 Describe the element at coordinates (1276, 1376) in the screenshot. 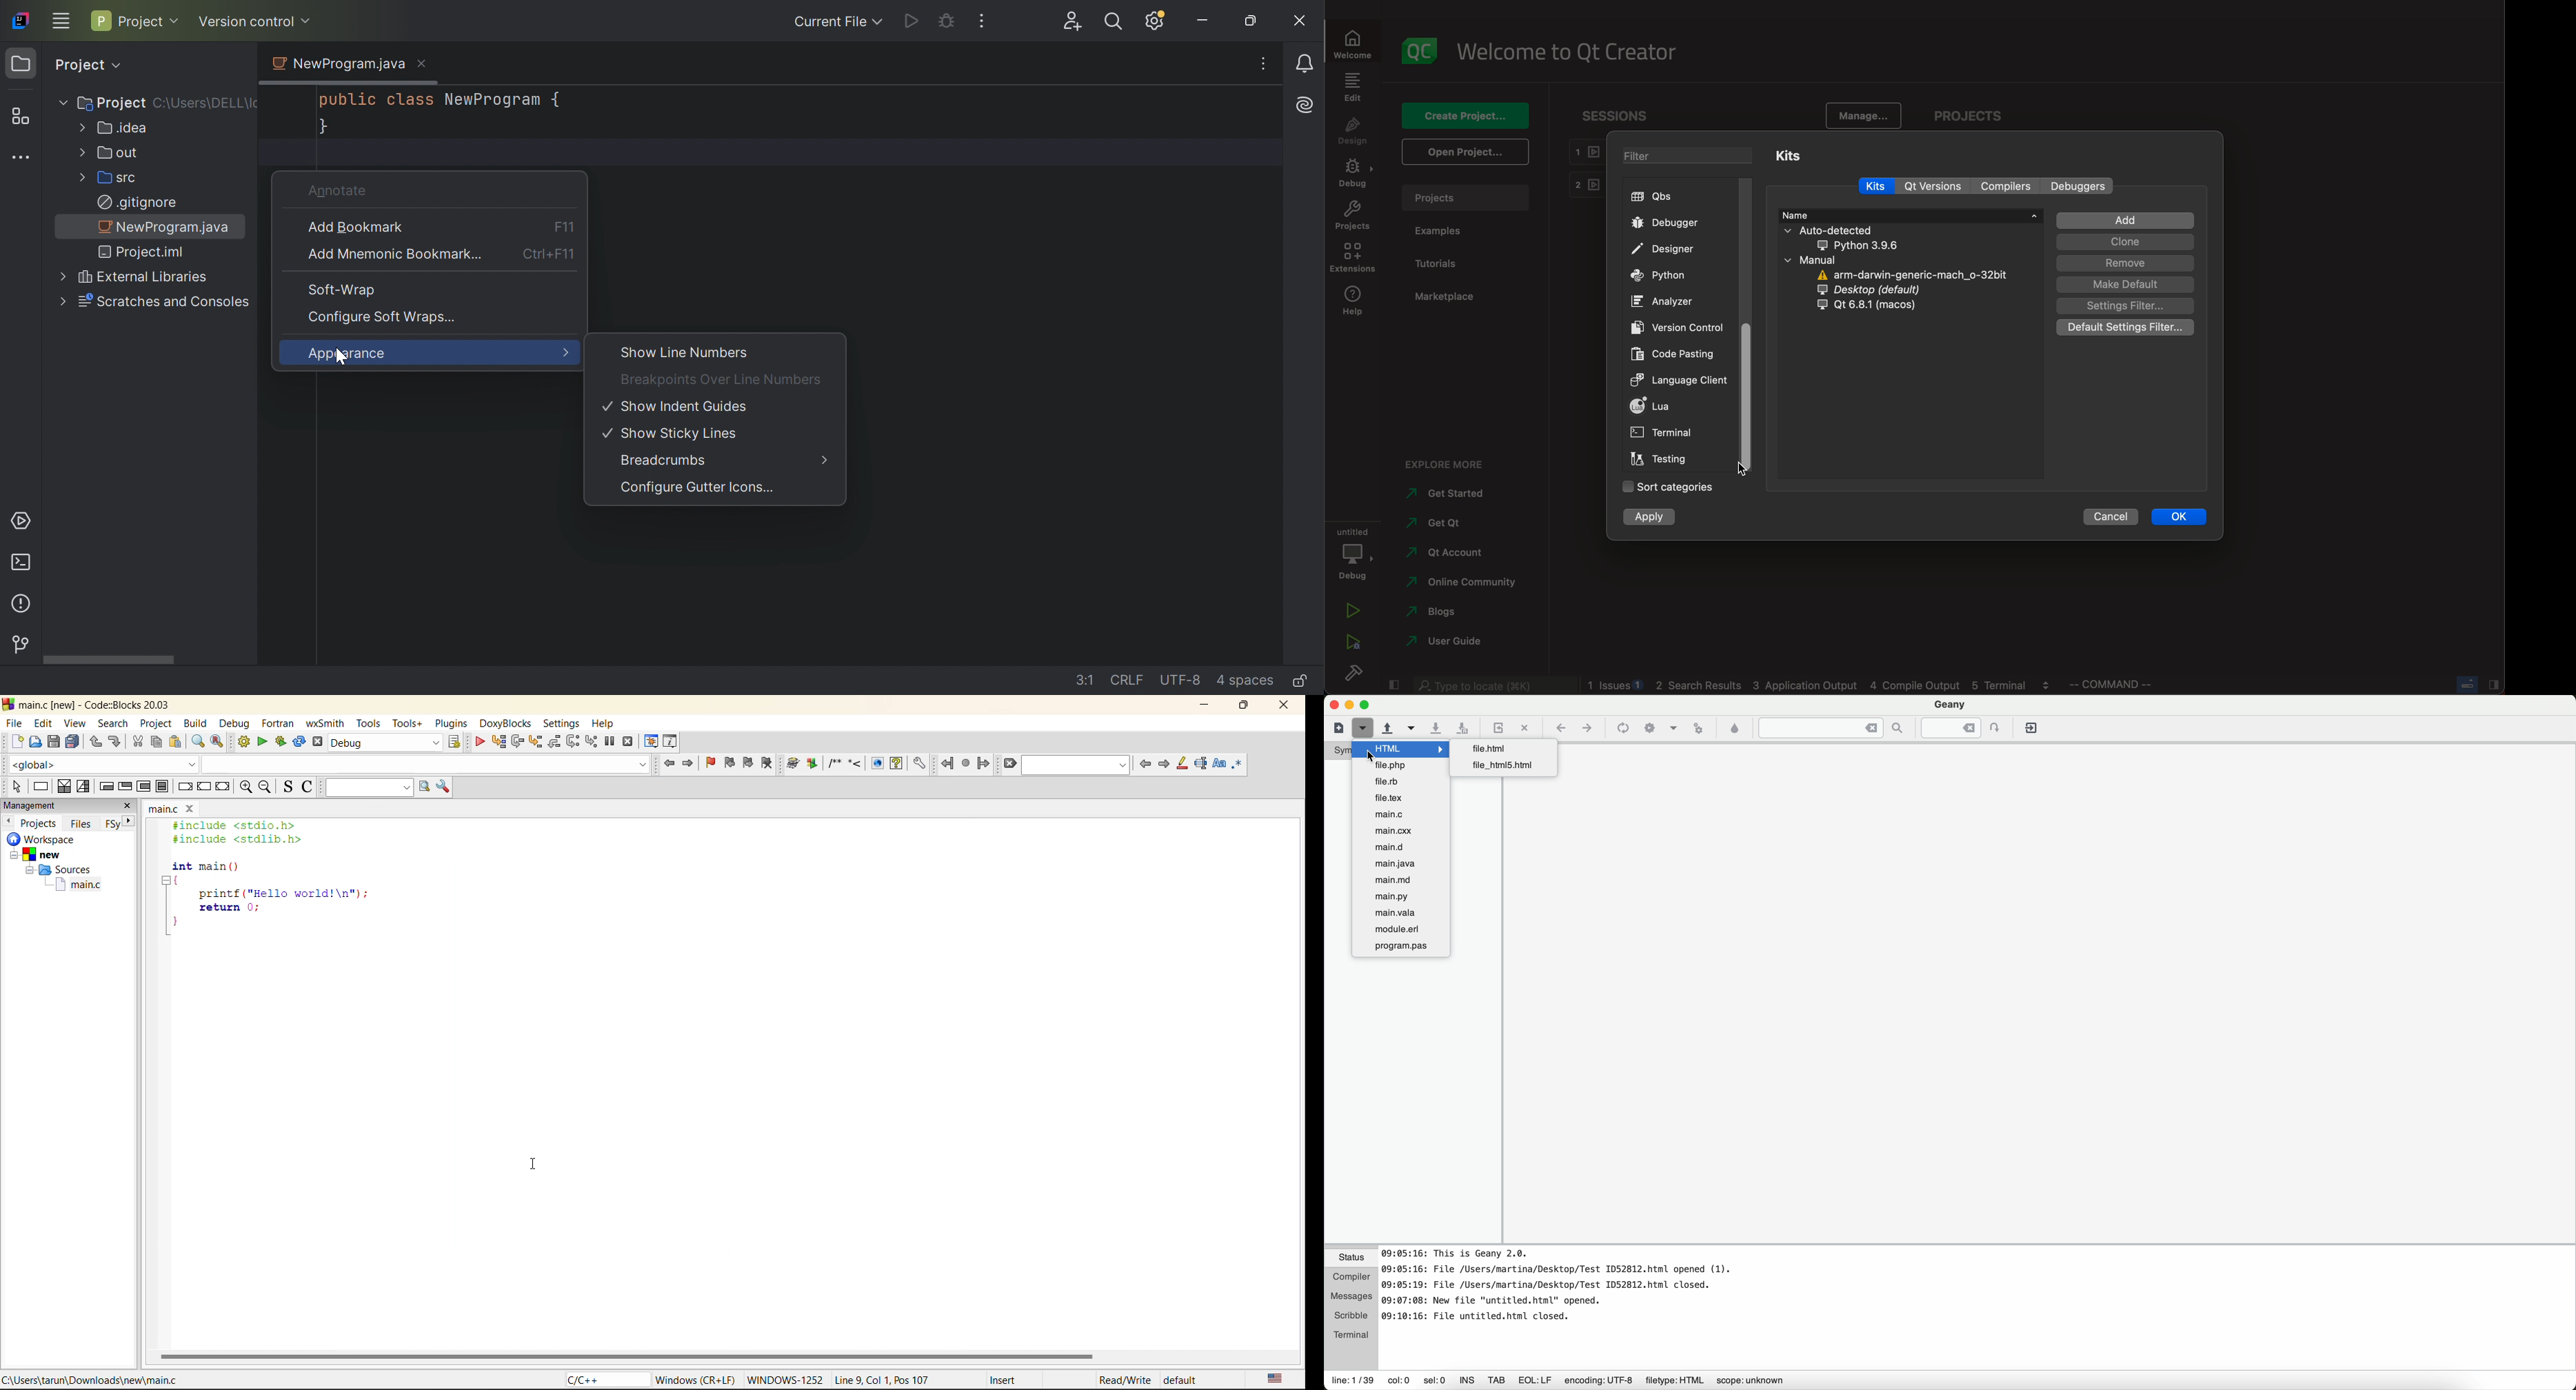

I see `text language` at that location.